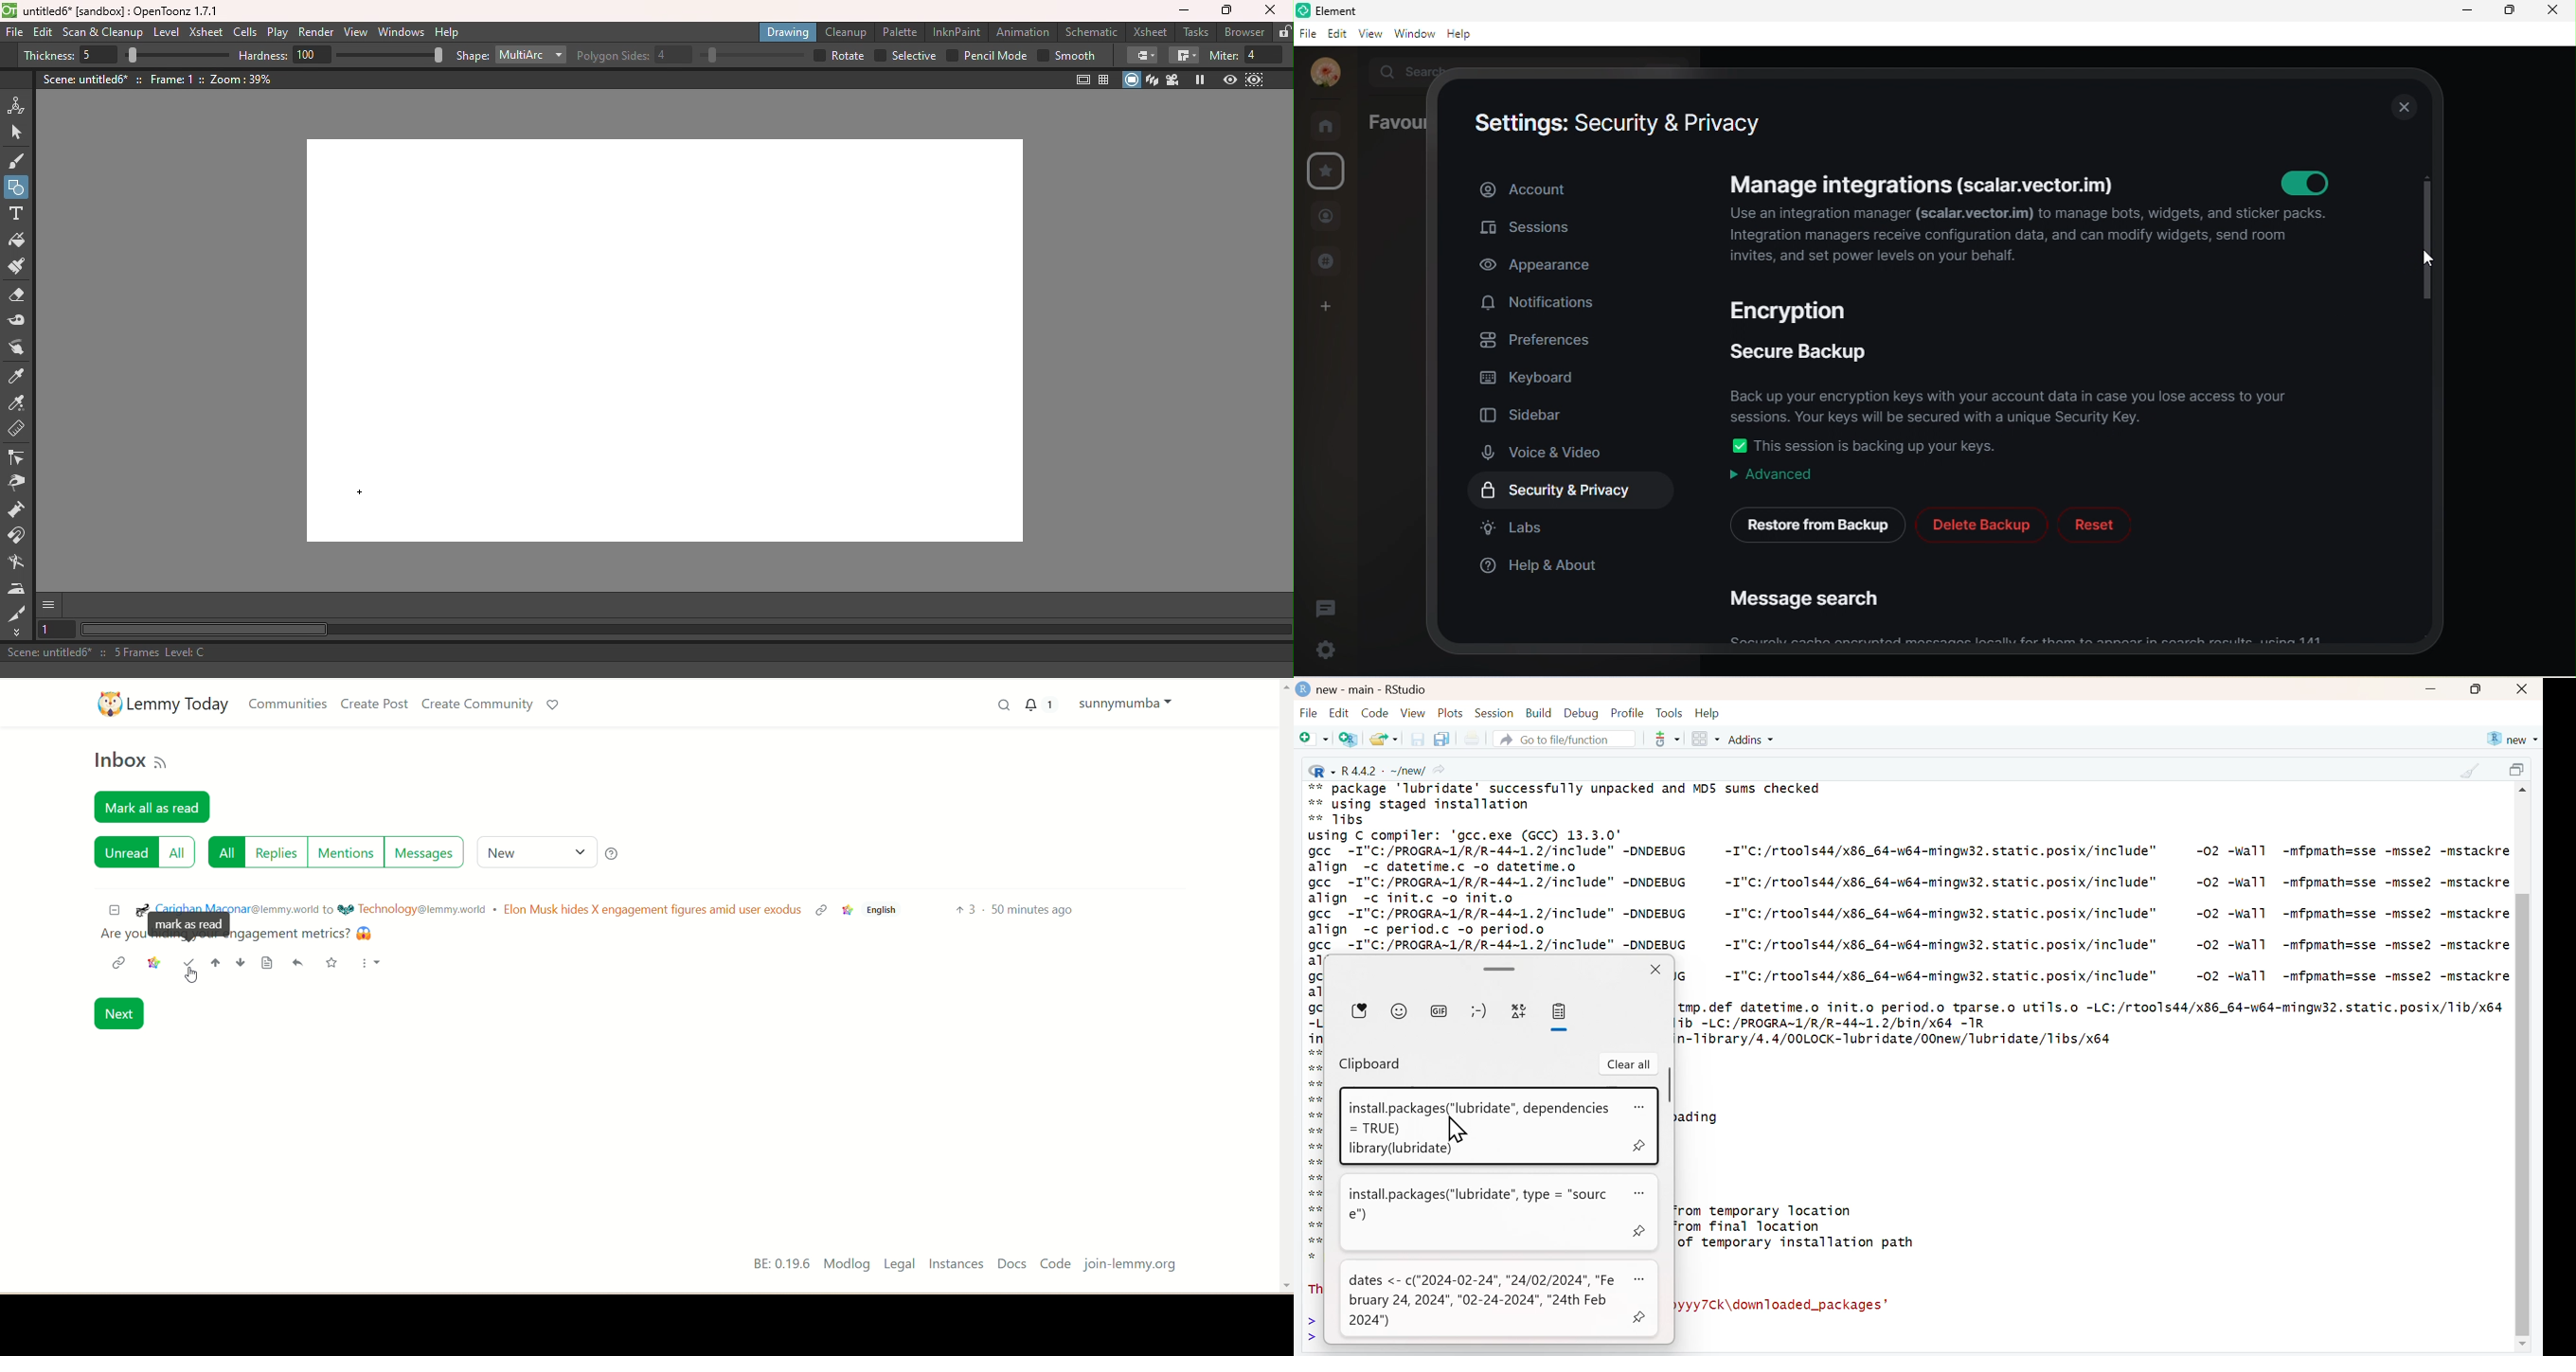 The height and width of the screenshot is (1372, 2576). I want to click on more options, so click(1641, 1278).